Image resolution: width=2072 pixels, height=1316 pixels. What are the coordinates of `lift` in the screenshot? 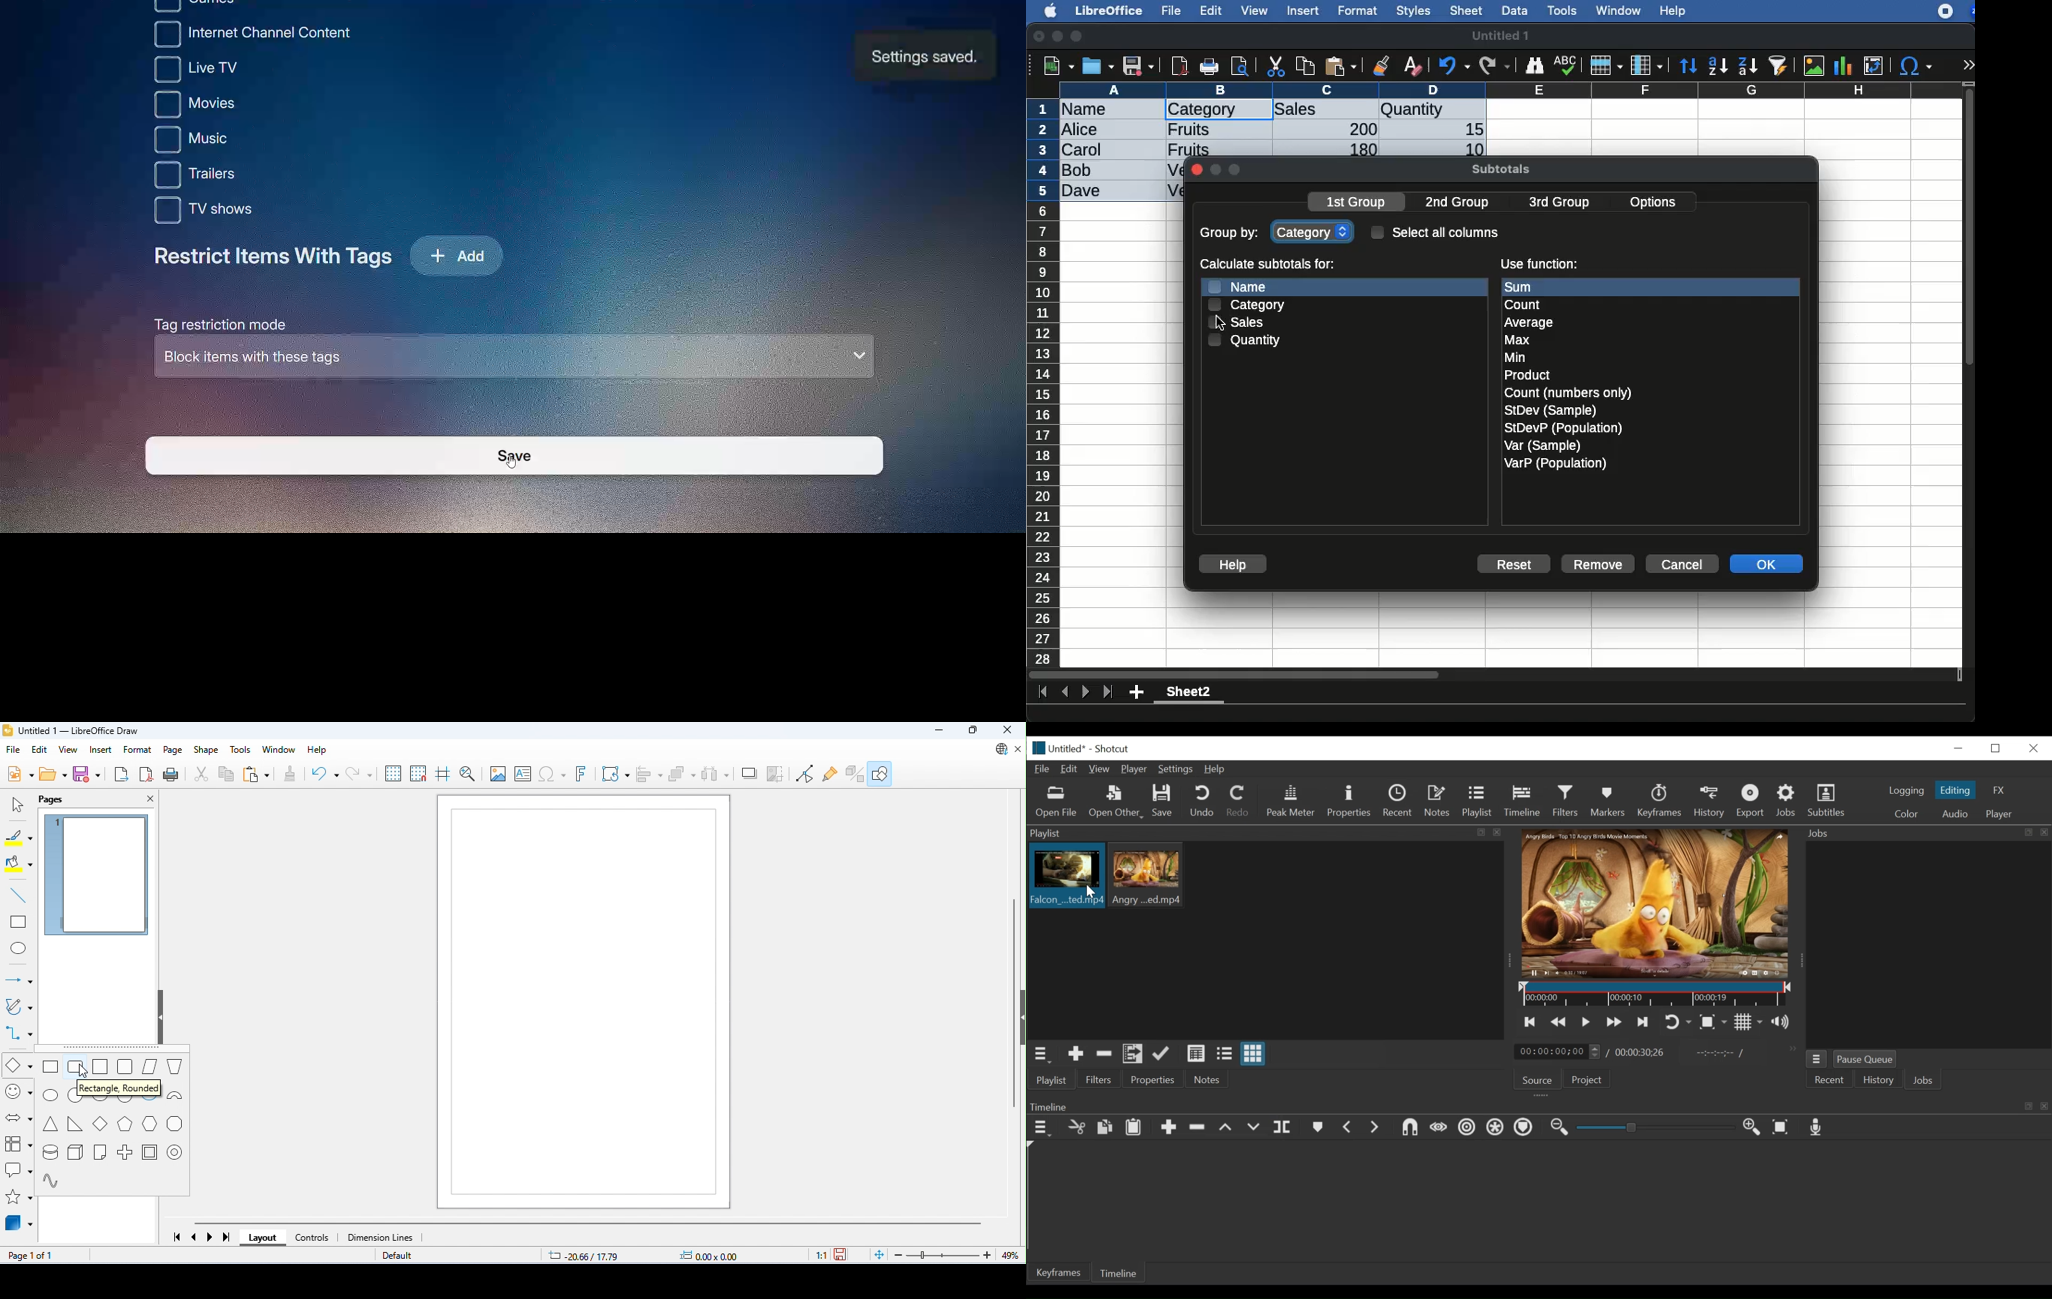 It's located at (1227, 1129).